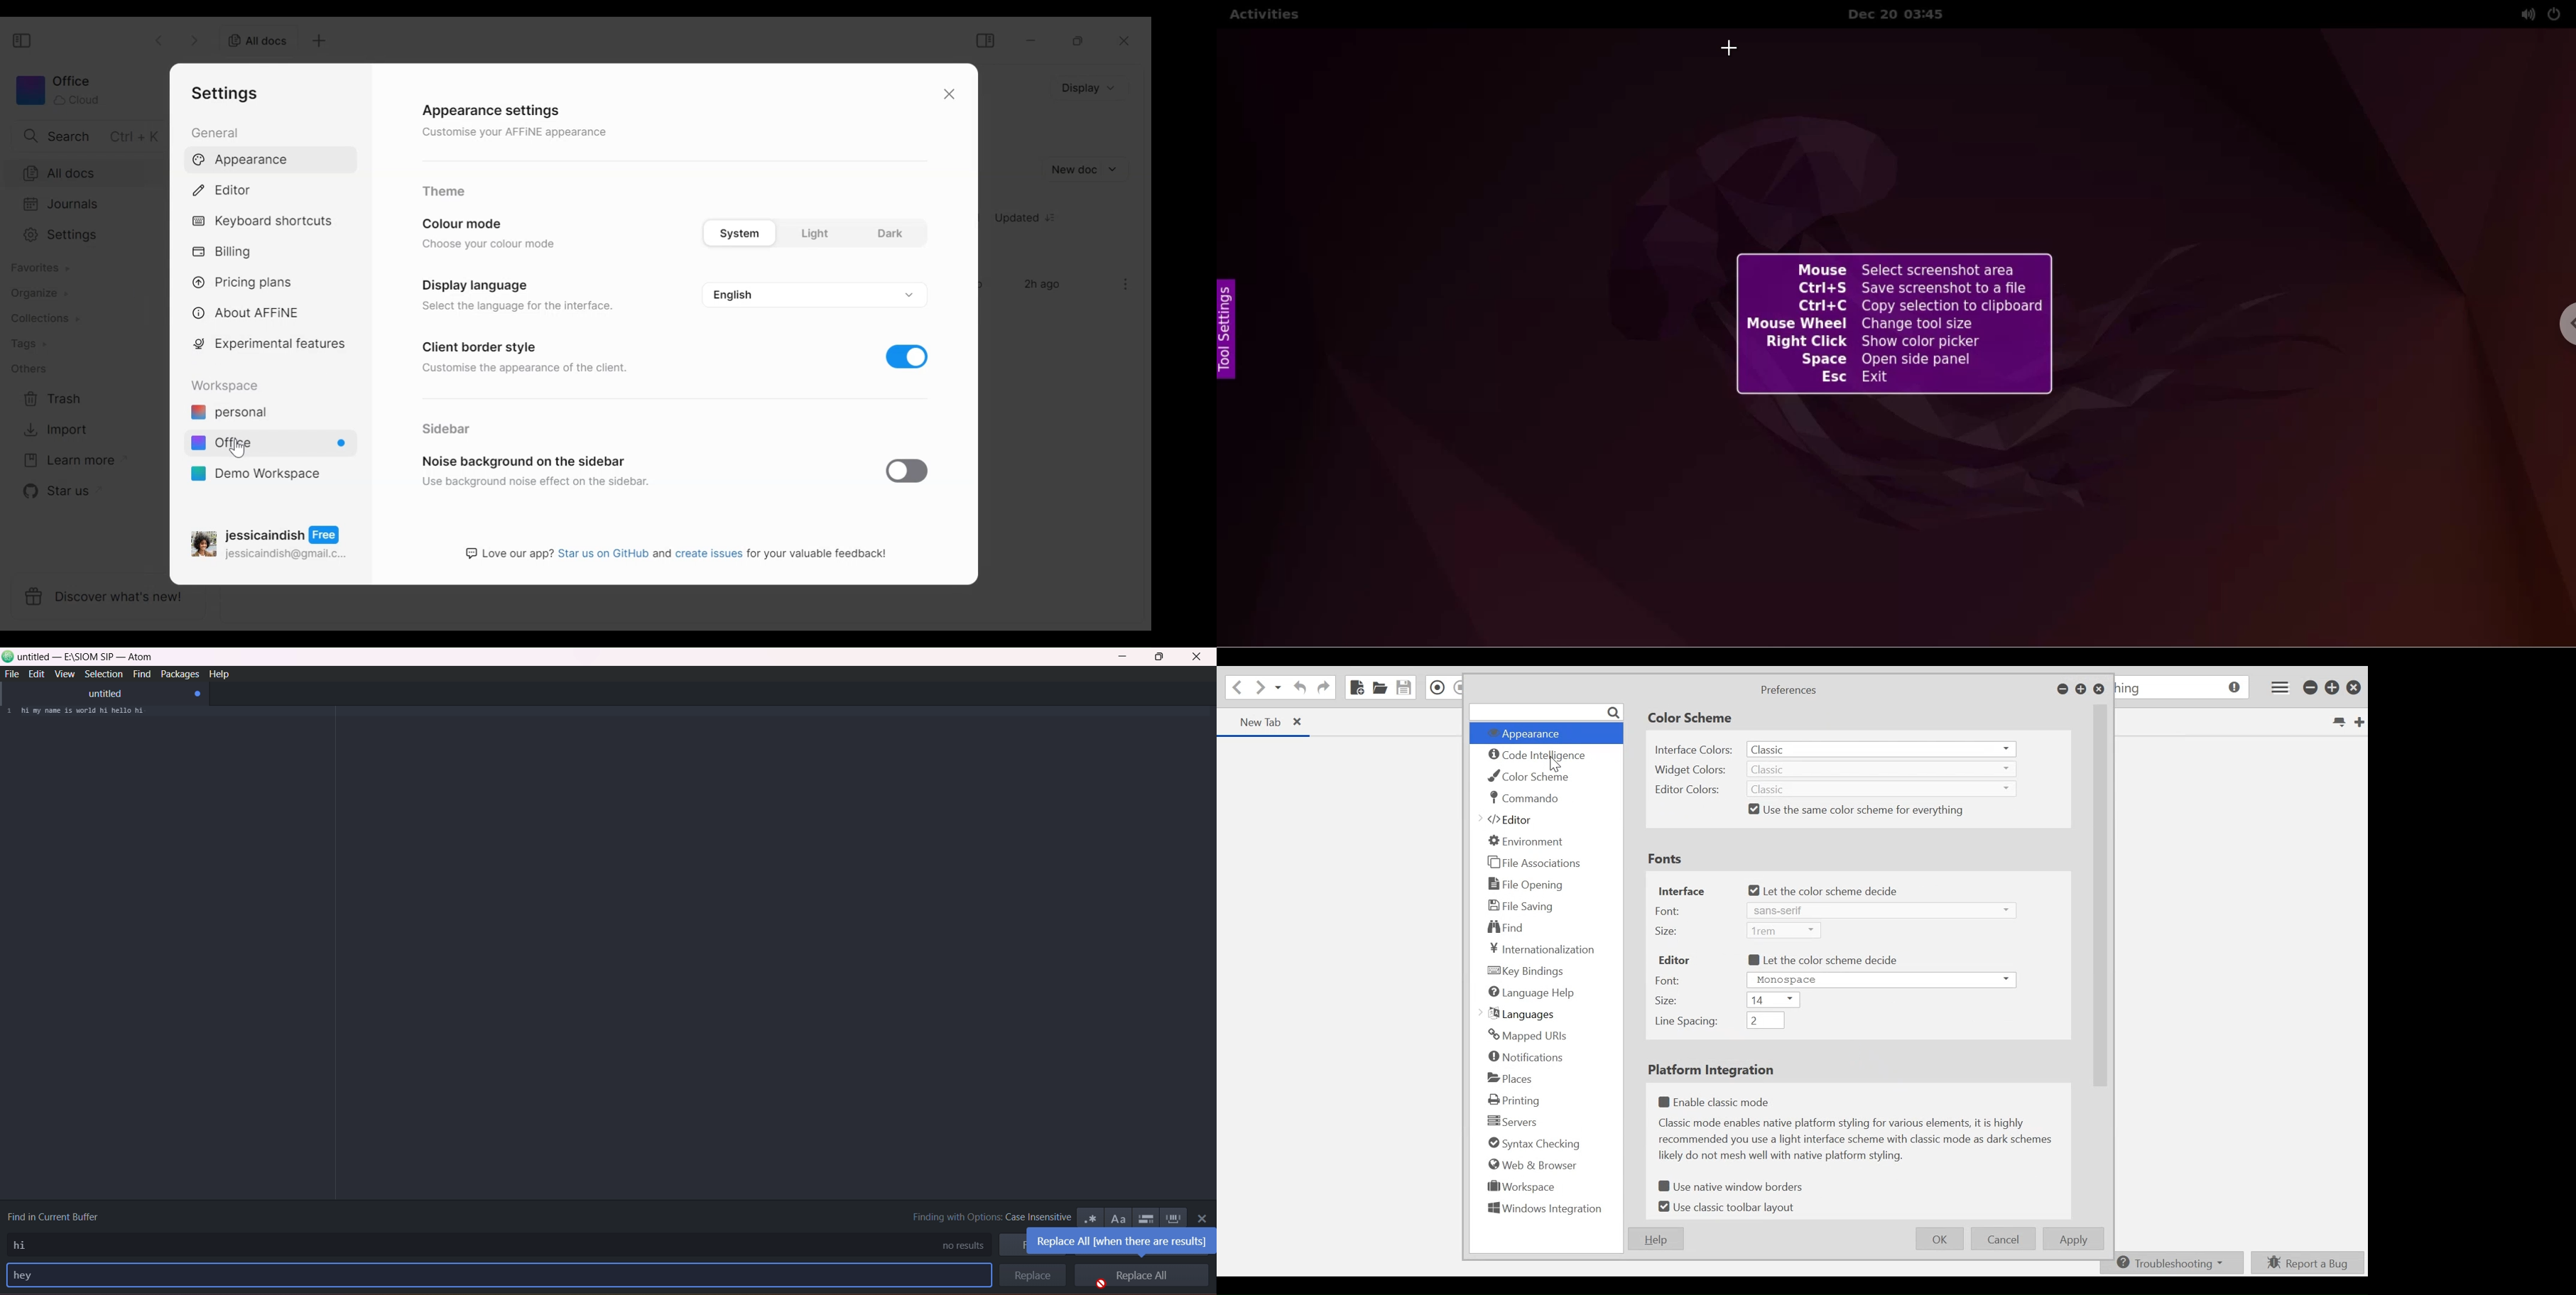  What do you see at coordinates (58, 1214) in the screenshot?
I see `find in current buffer` at bounding box center [58, 1214].